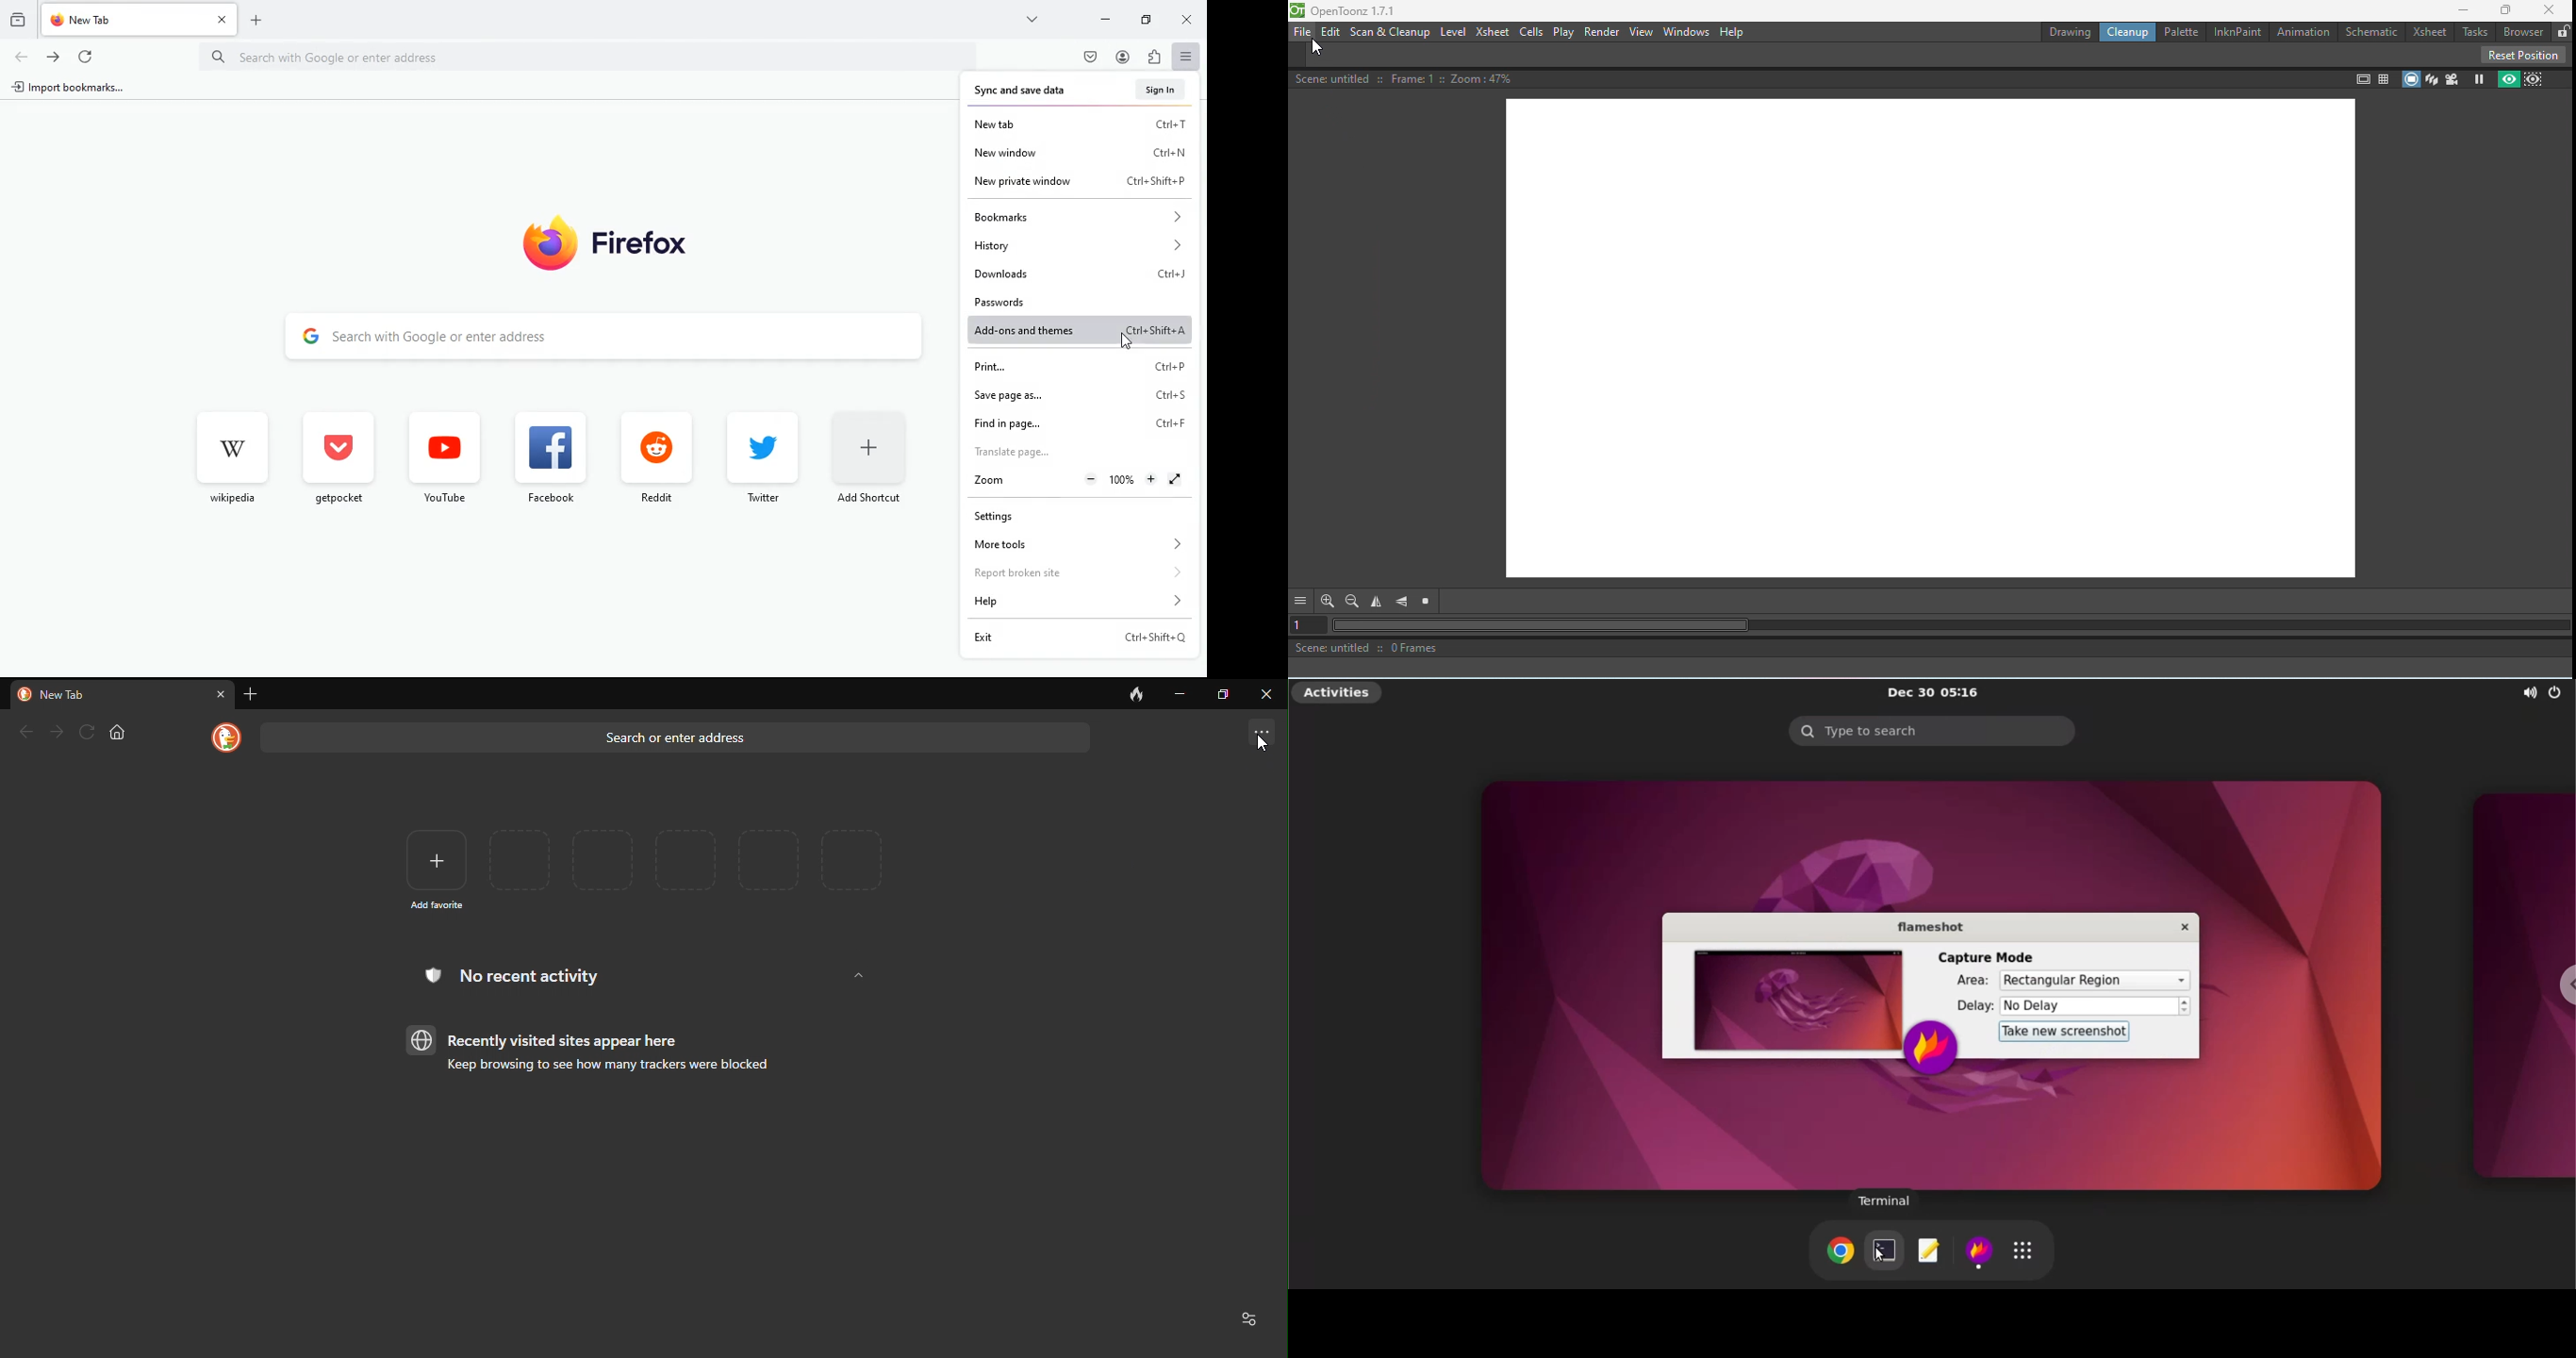 The width and height of the screenshot is (2576, 1372). I want to click on terminal, so click(1886, 1204).